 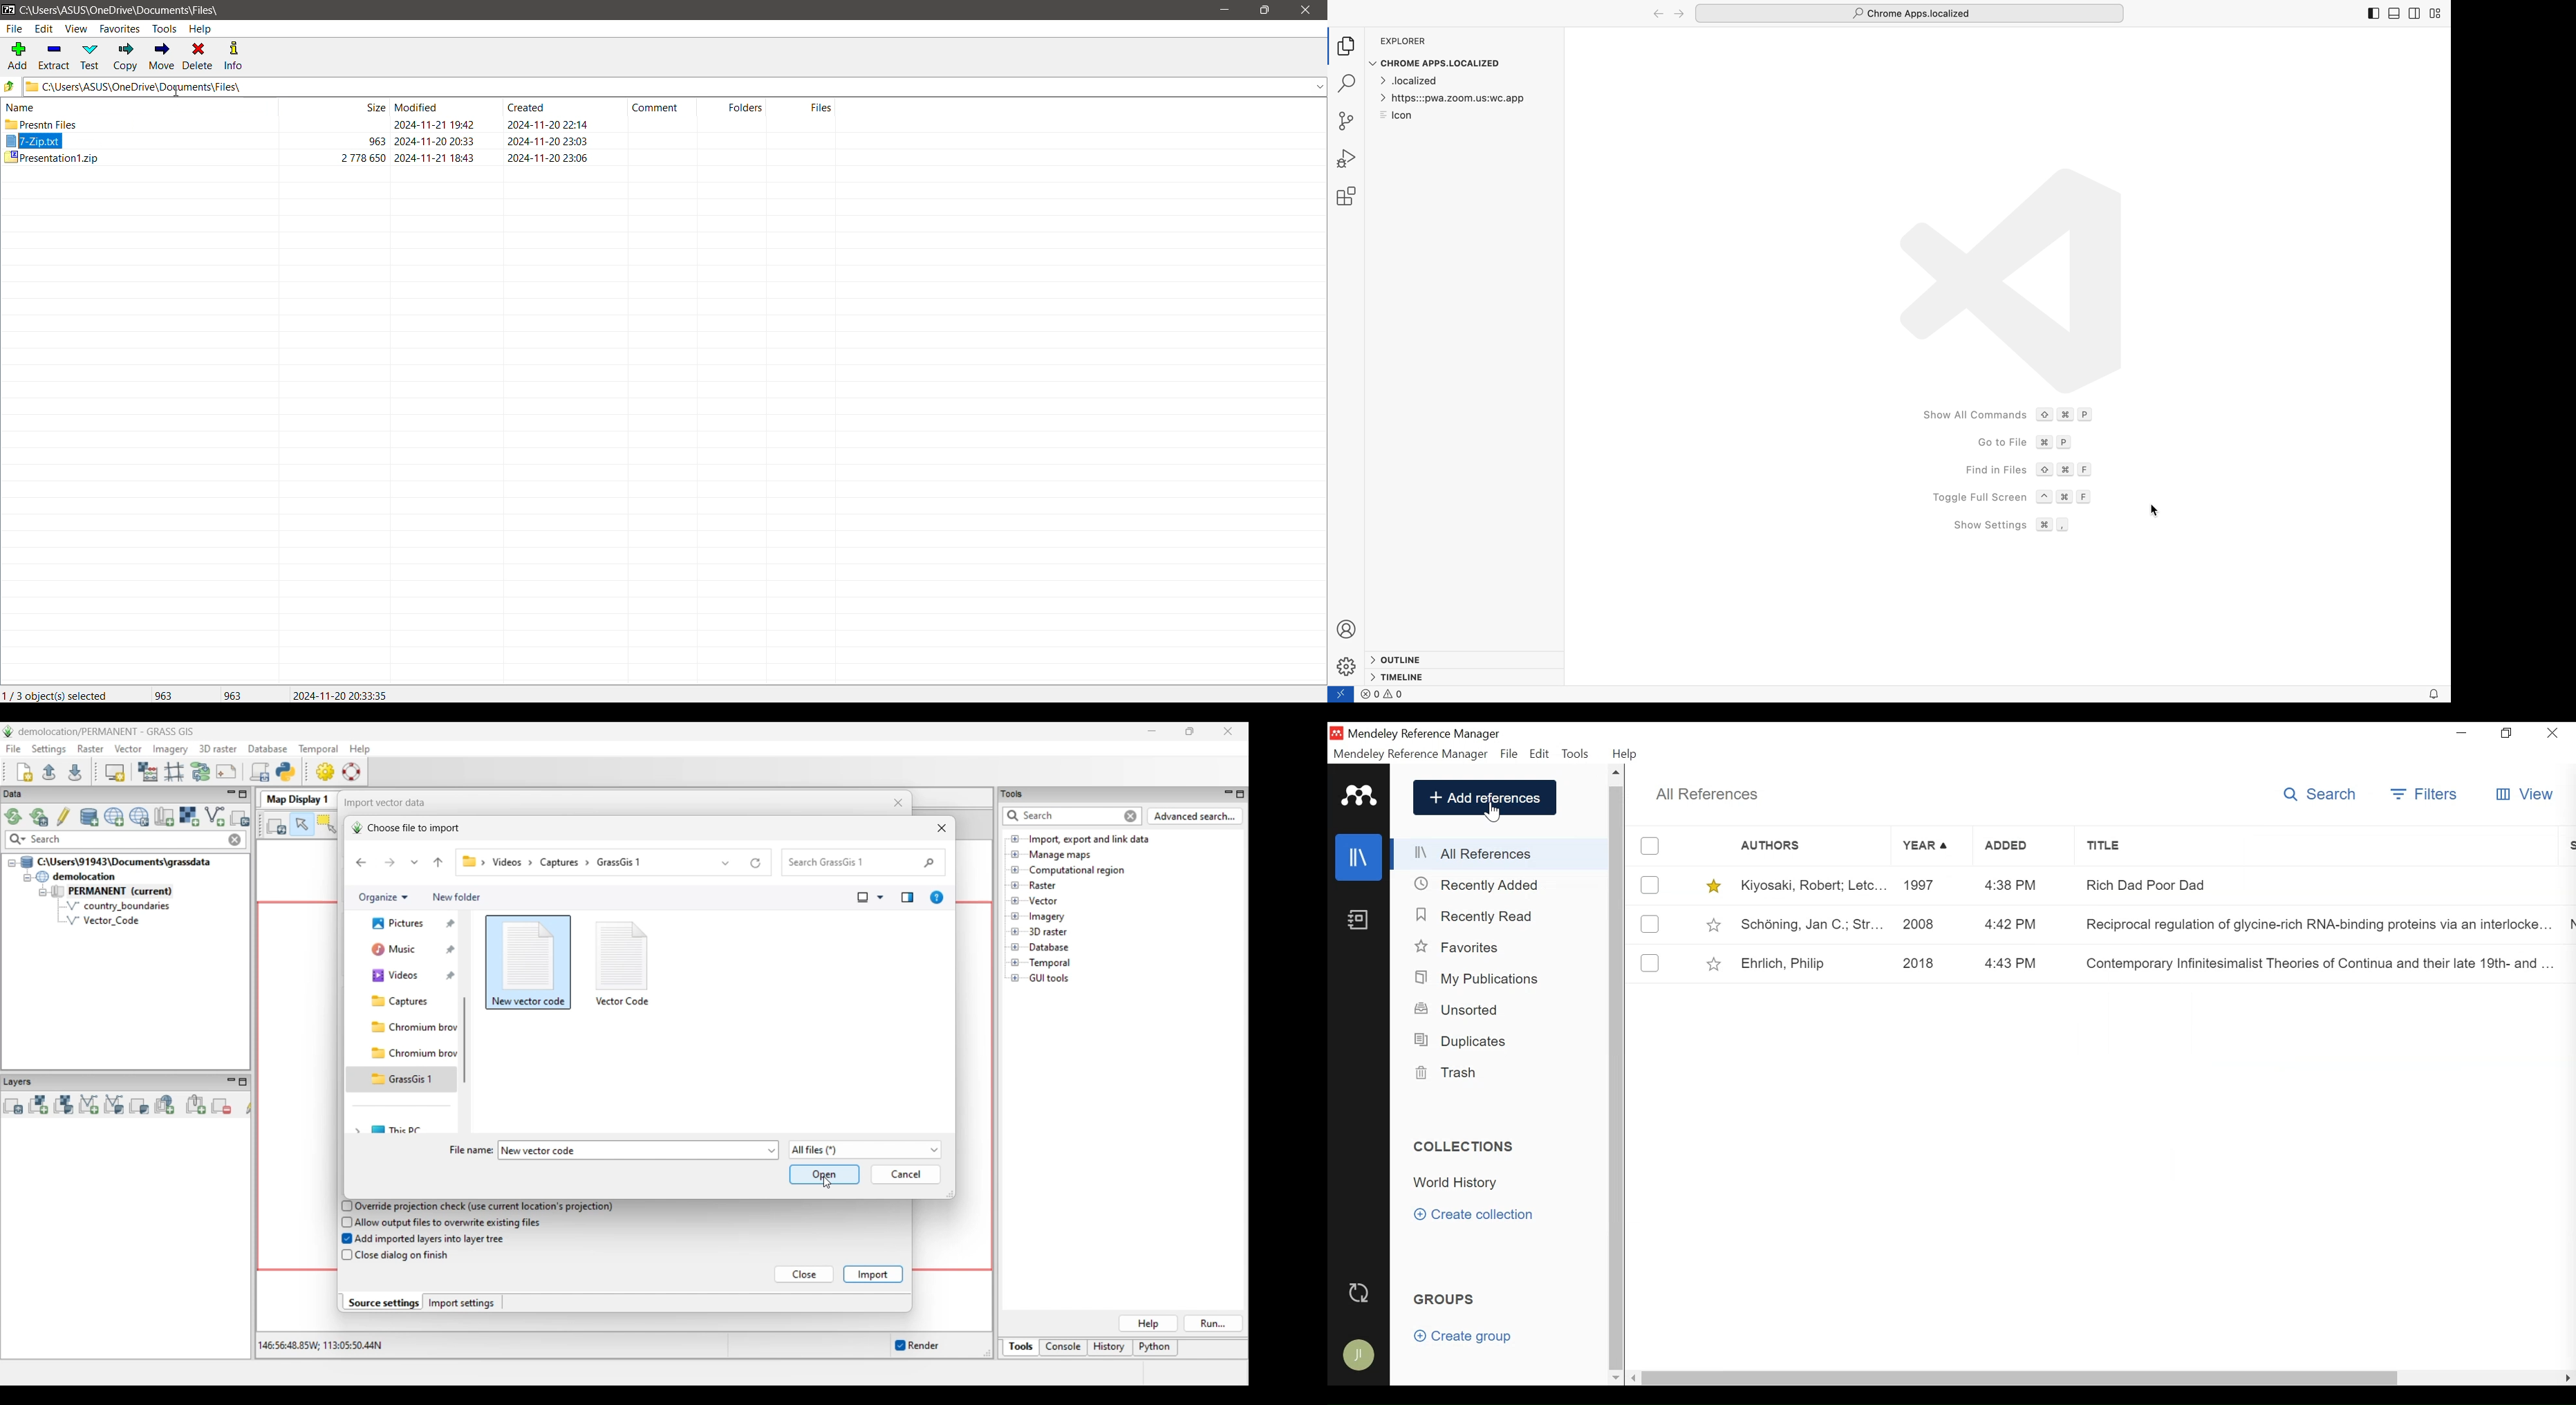 What do you see at coordinates (1467, 1011) in the screenshot?
I see `Unsorted` at bounding box center [1467, 1011].